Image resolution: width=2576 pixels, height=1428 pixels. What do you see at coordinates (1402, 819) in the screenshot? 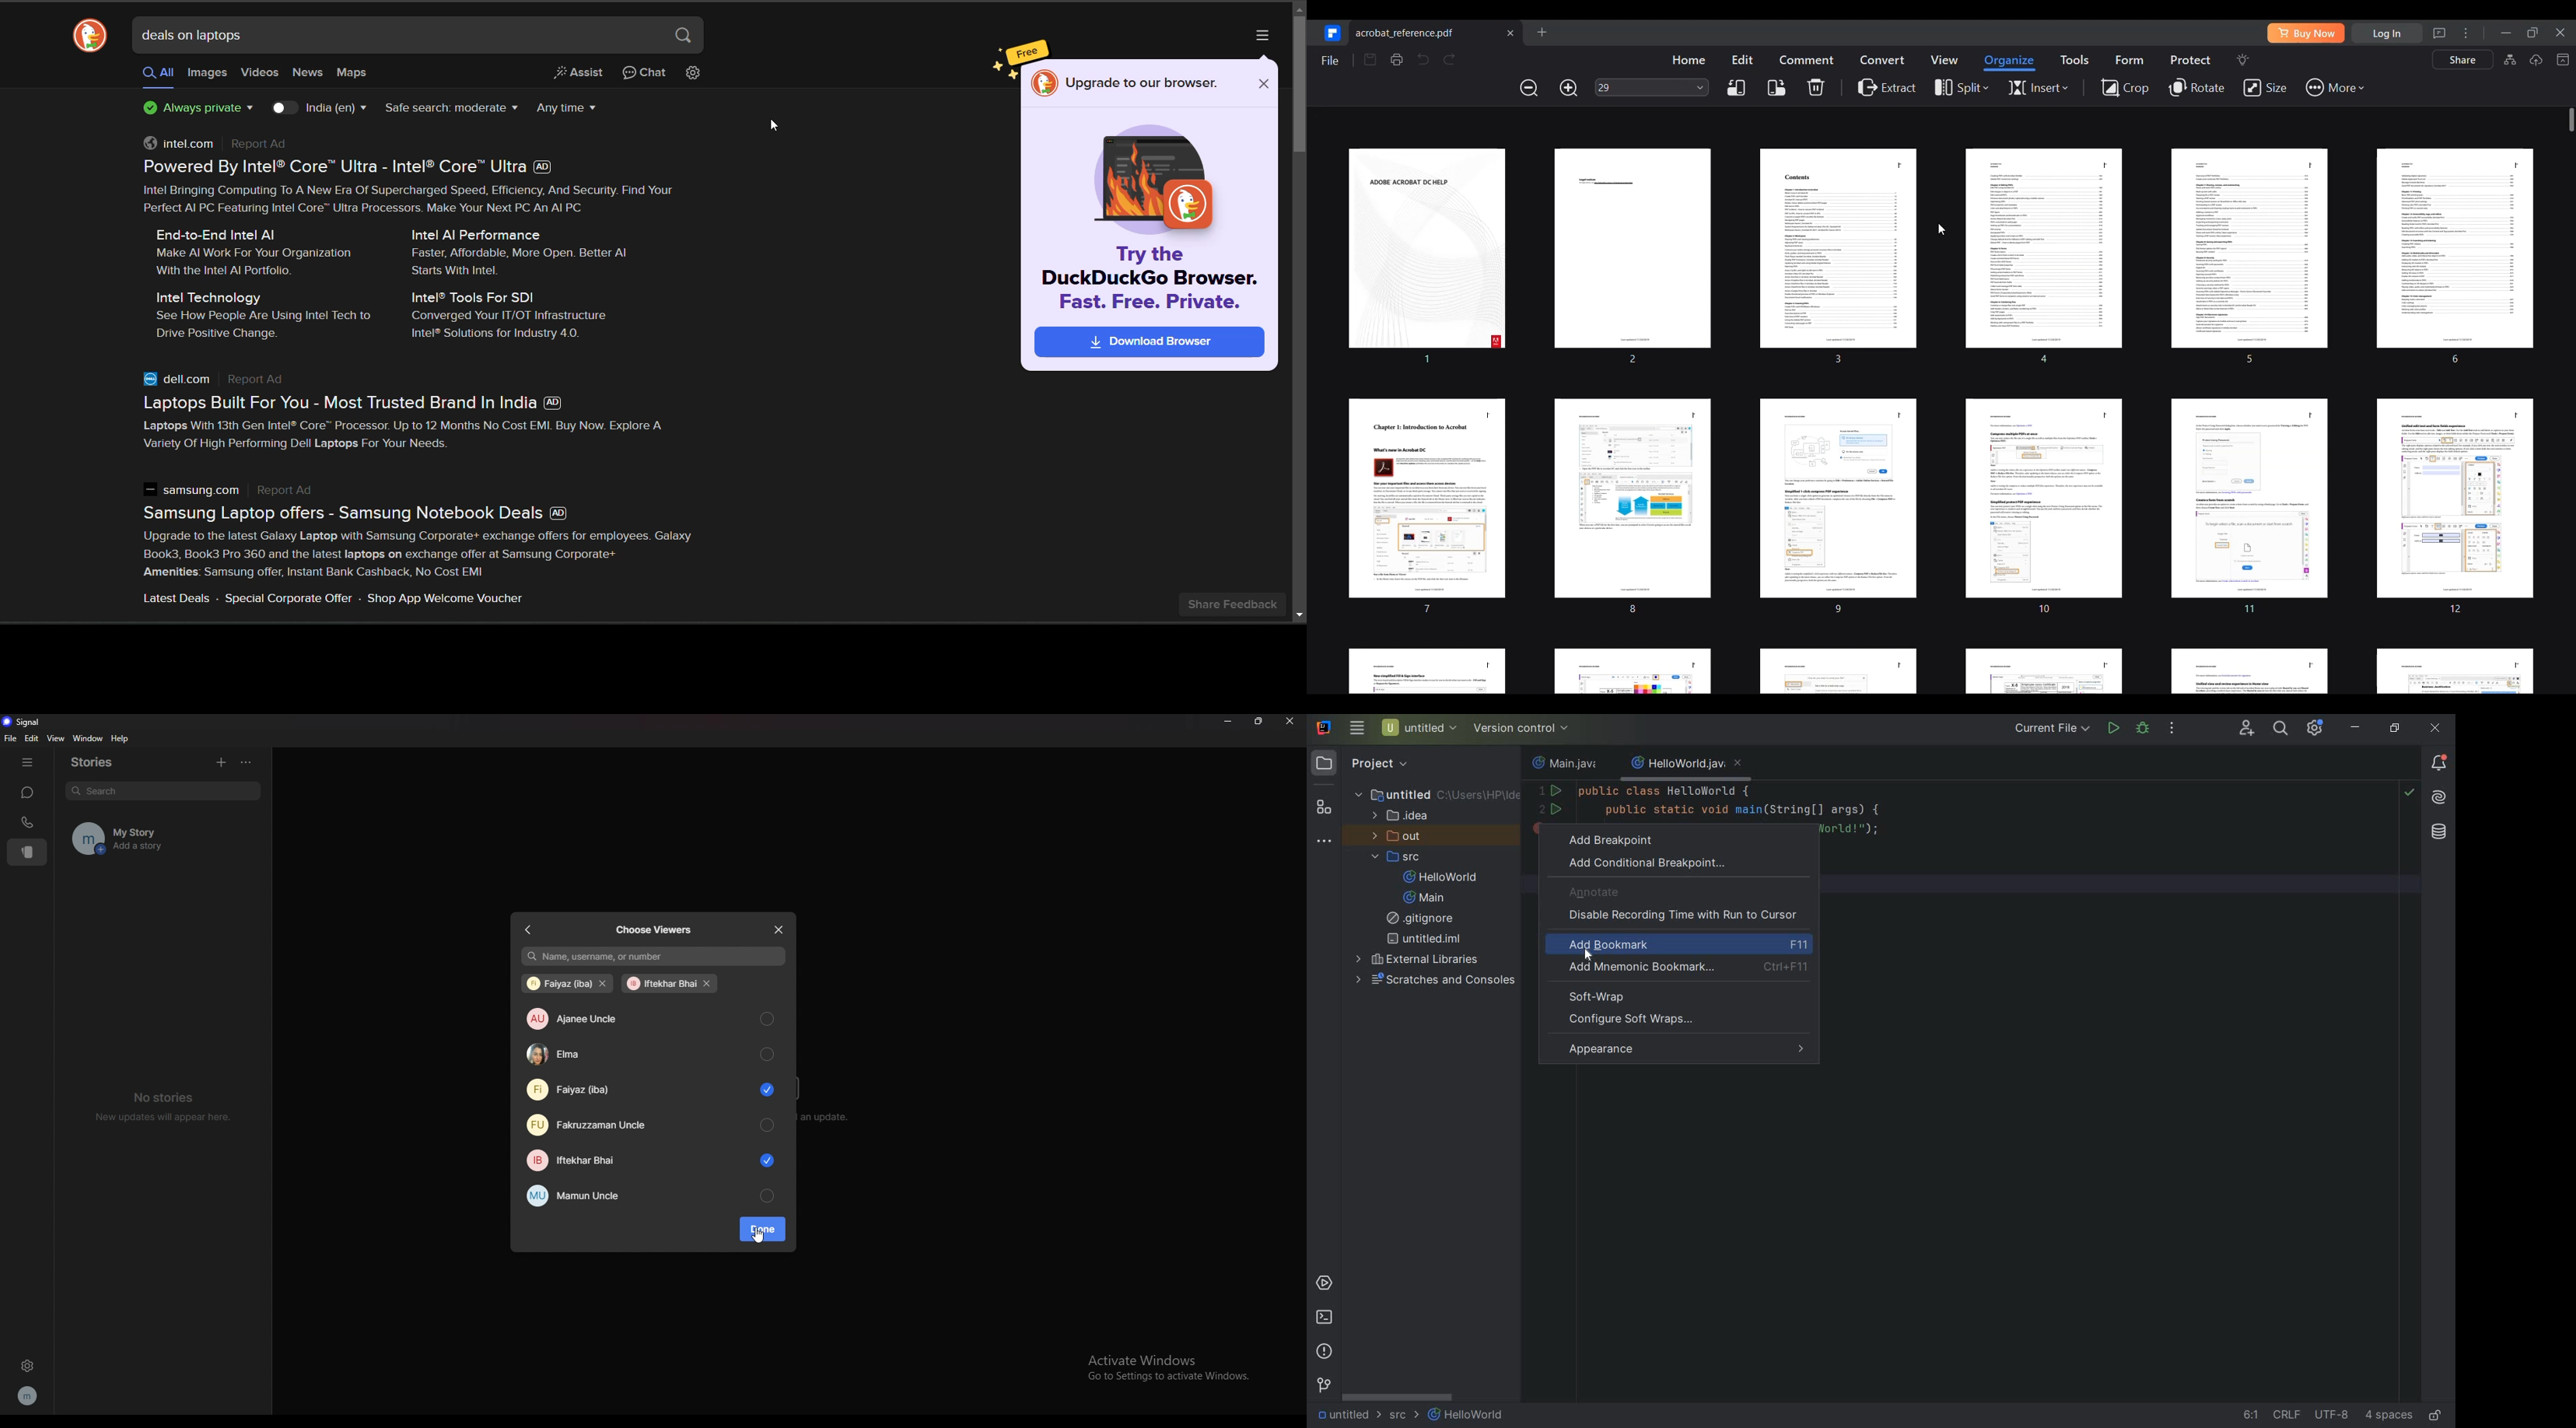
I see `idea` at bounding box center [1402, 819].